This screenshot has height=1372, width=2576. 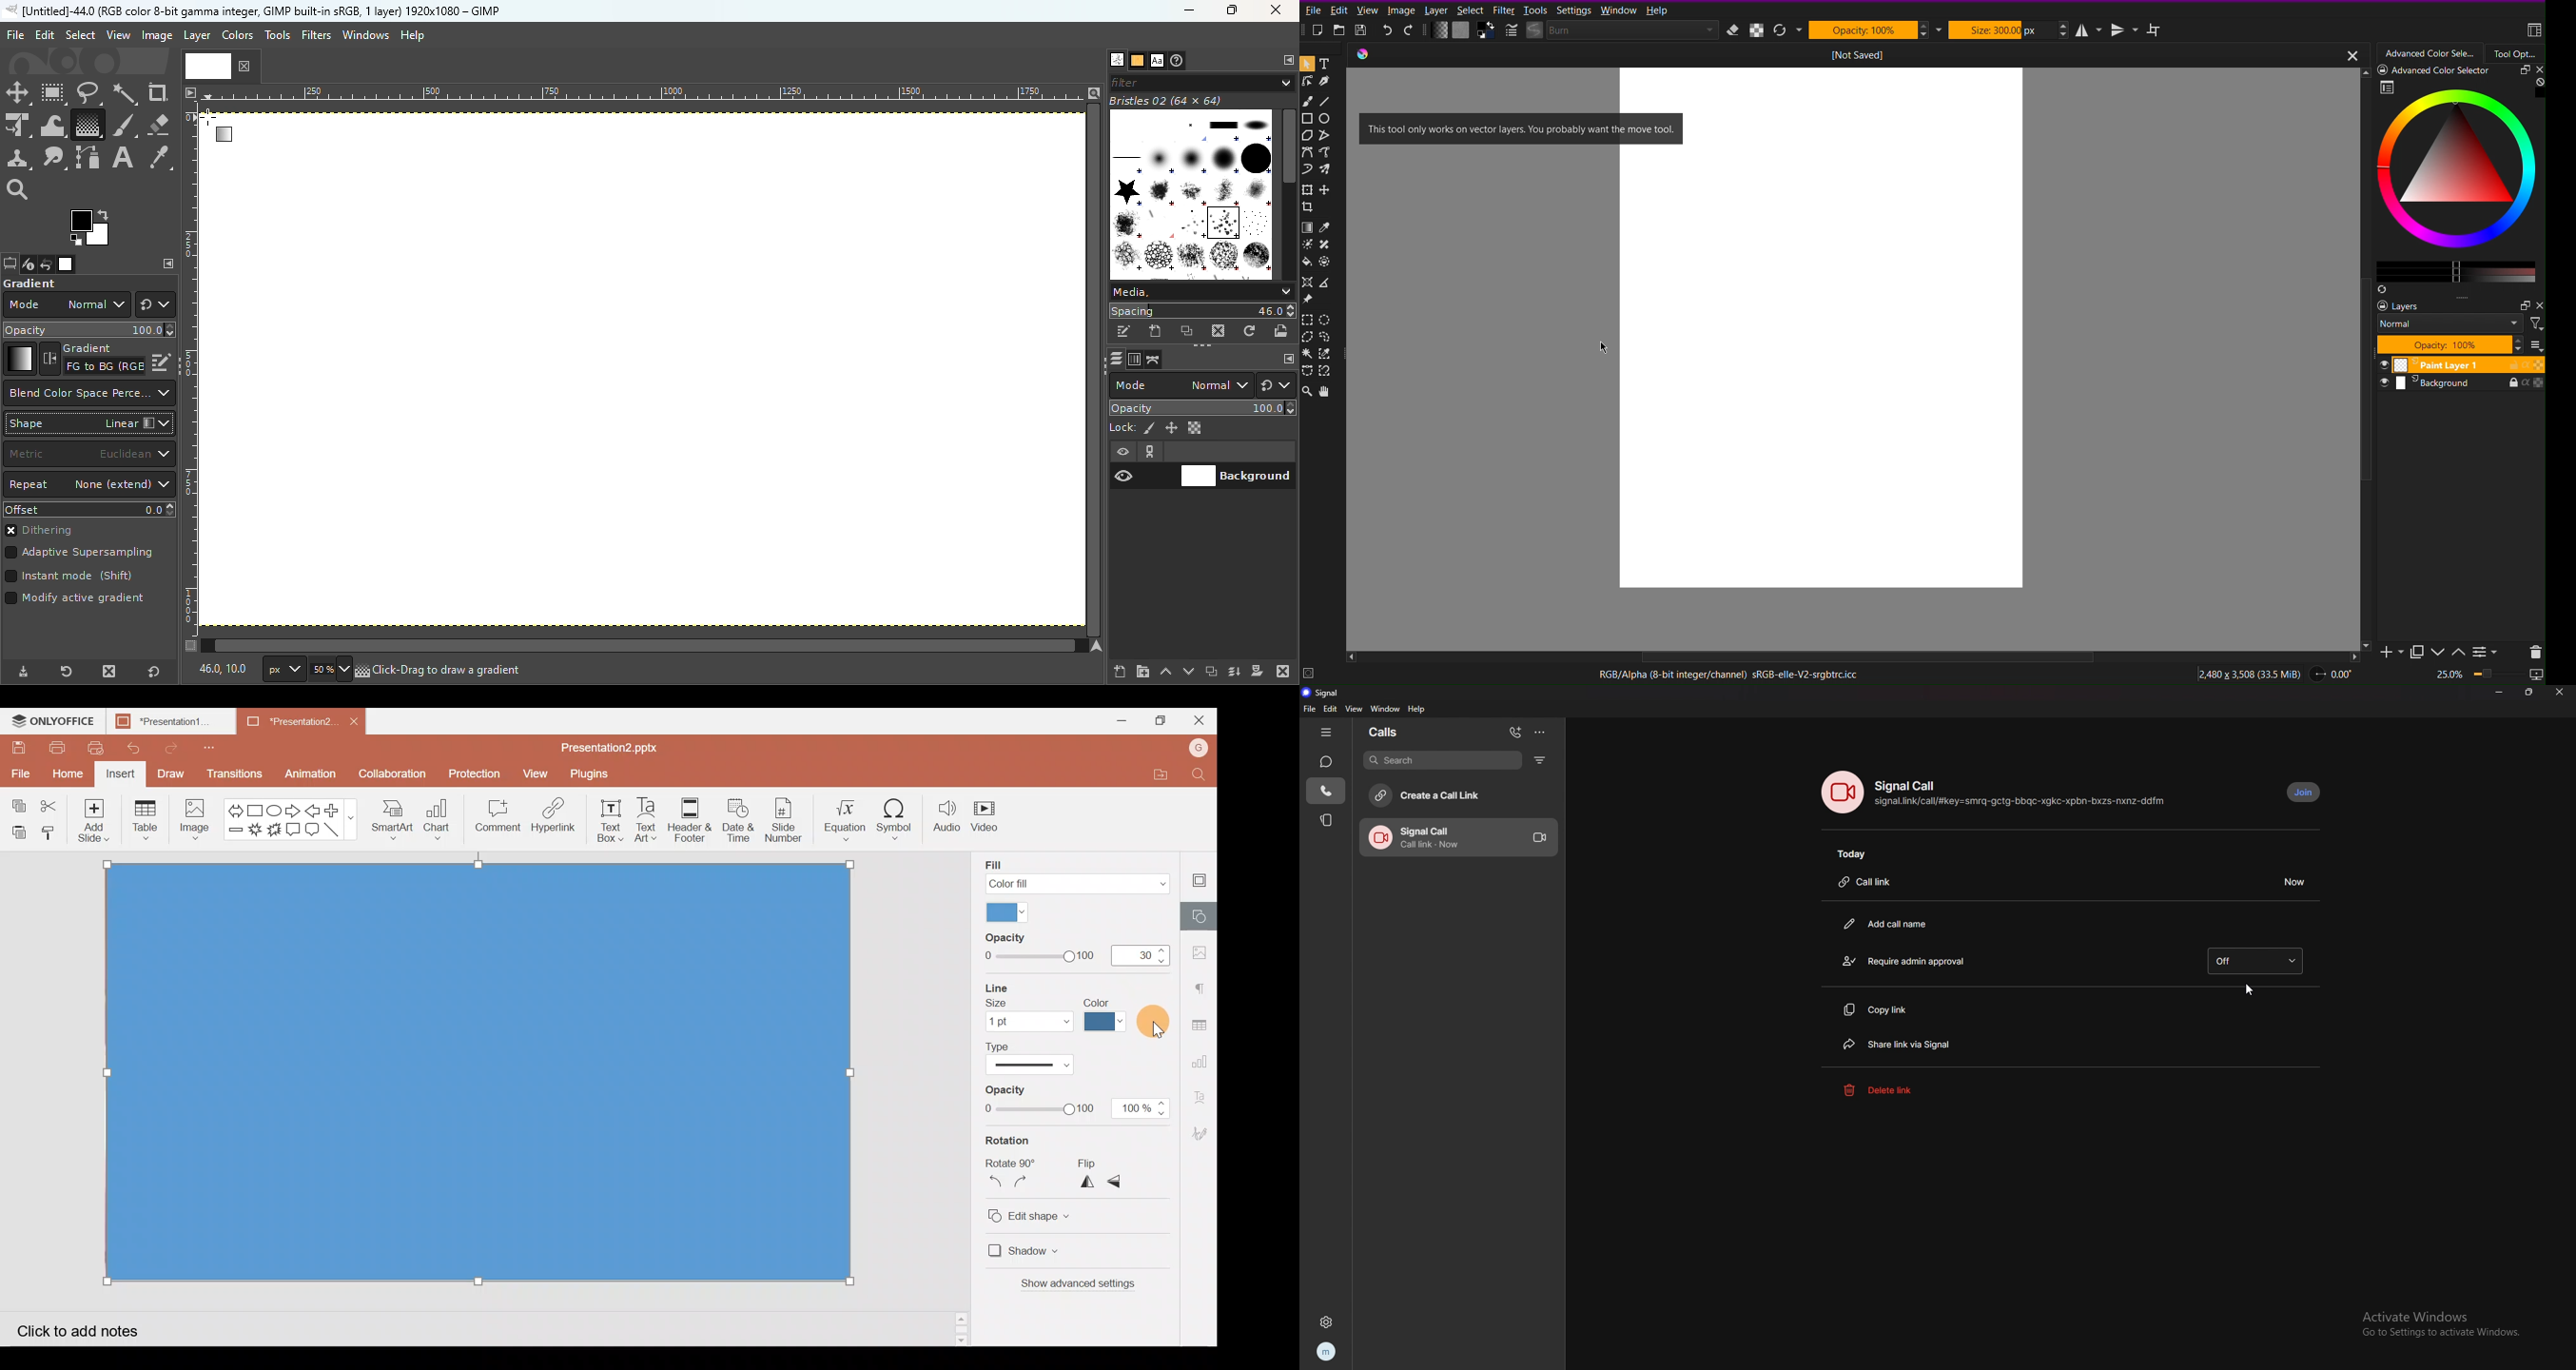 What do you see at coordinates (1470, 10) in the screenshot?
I see `Select` at bounding box center [1470, 10].